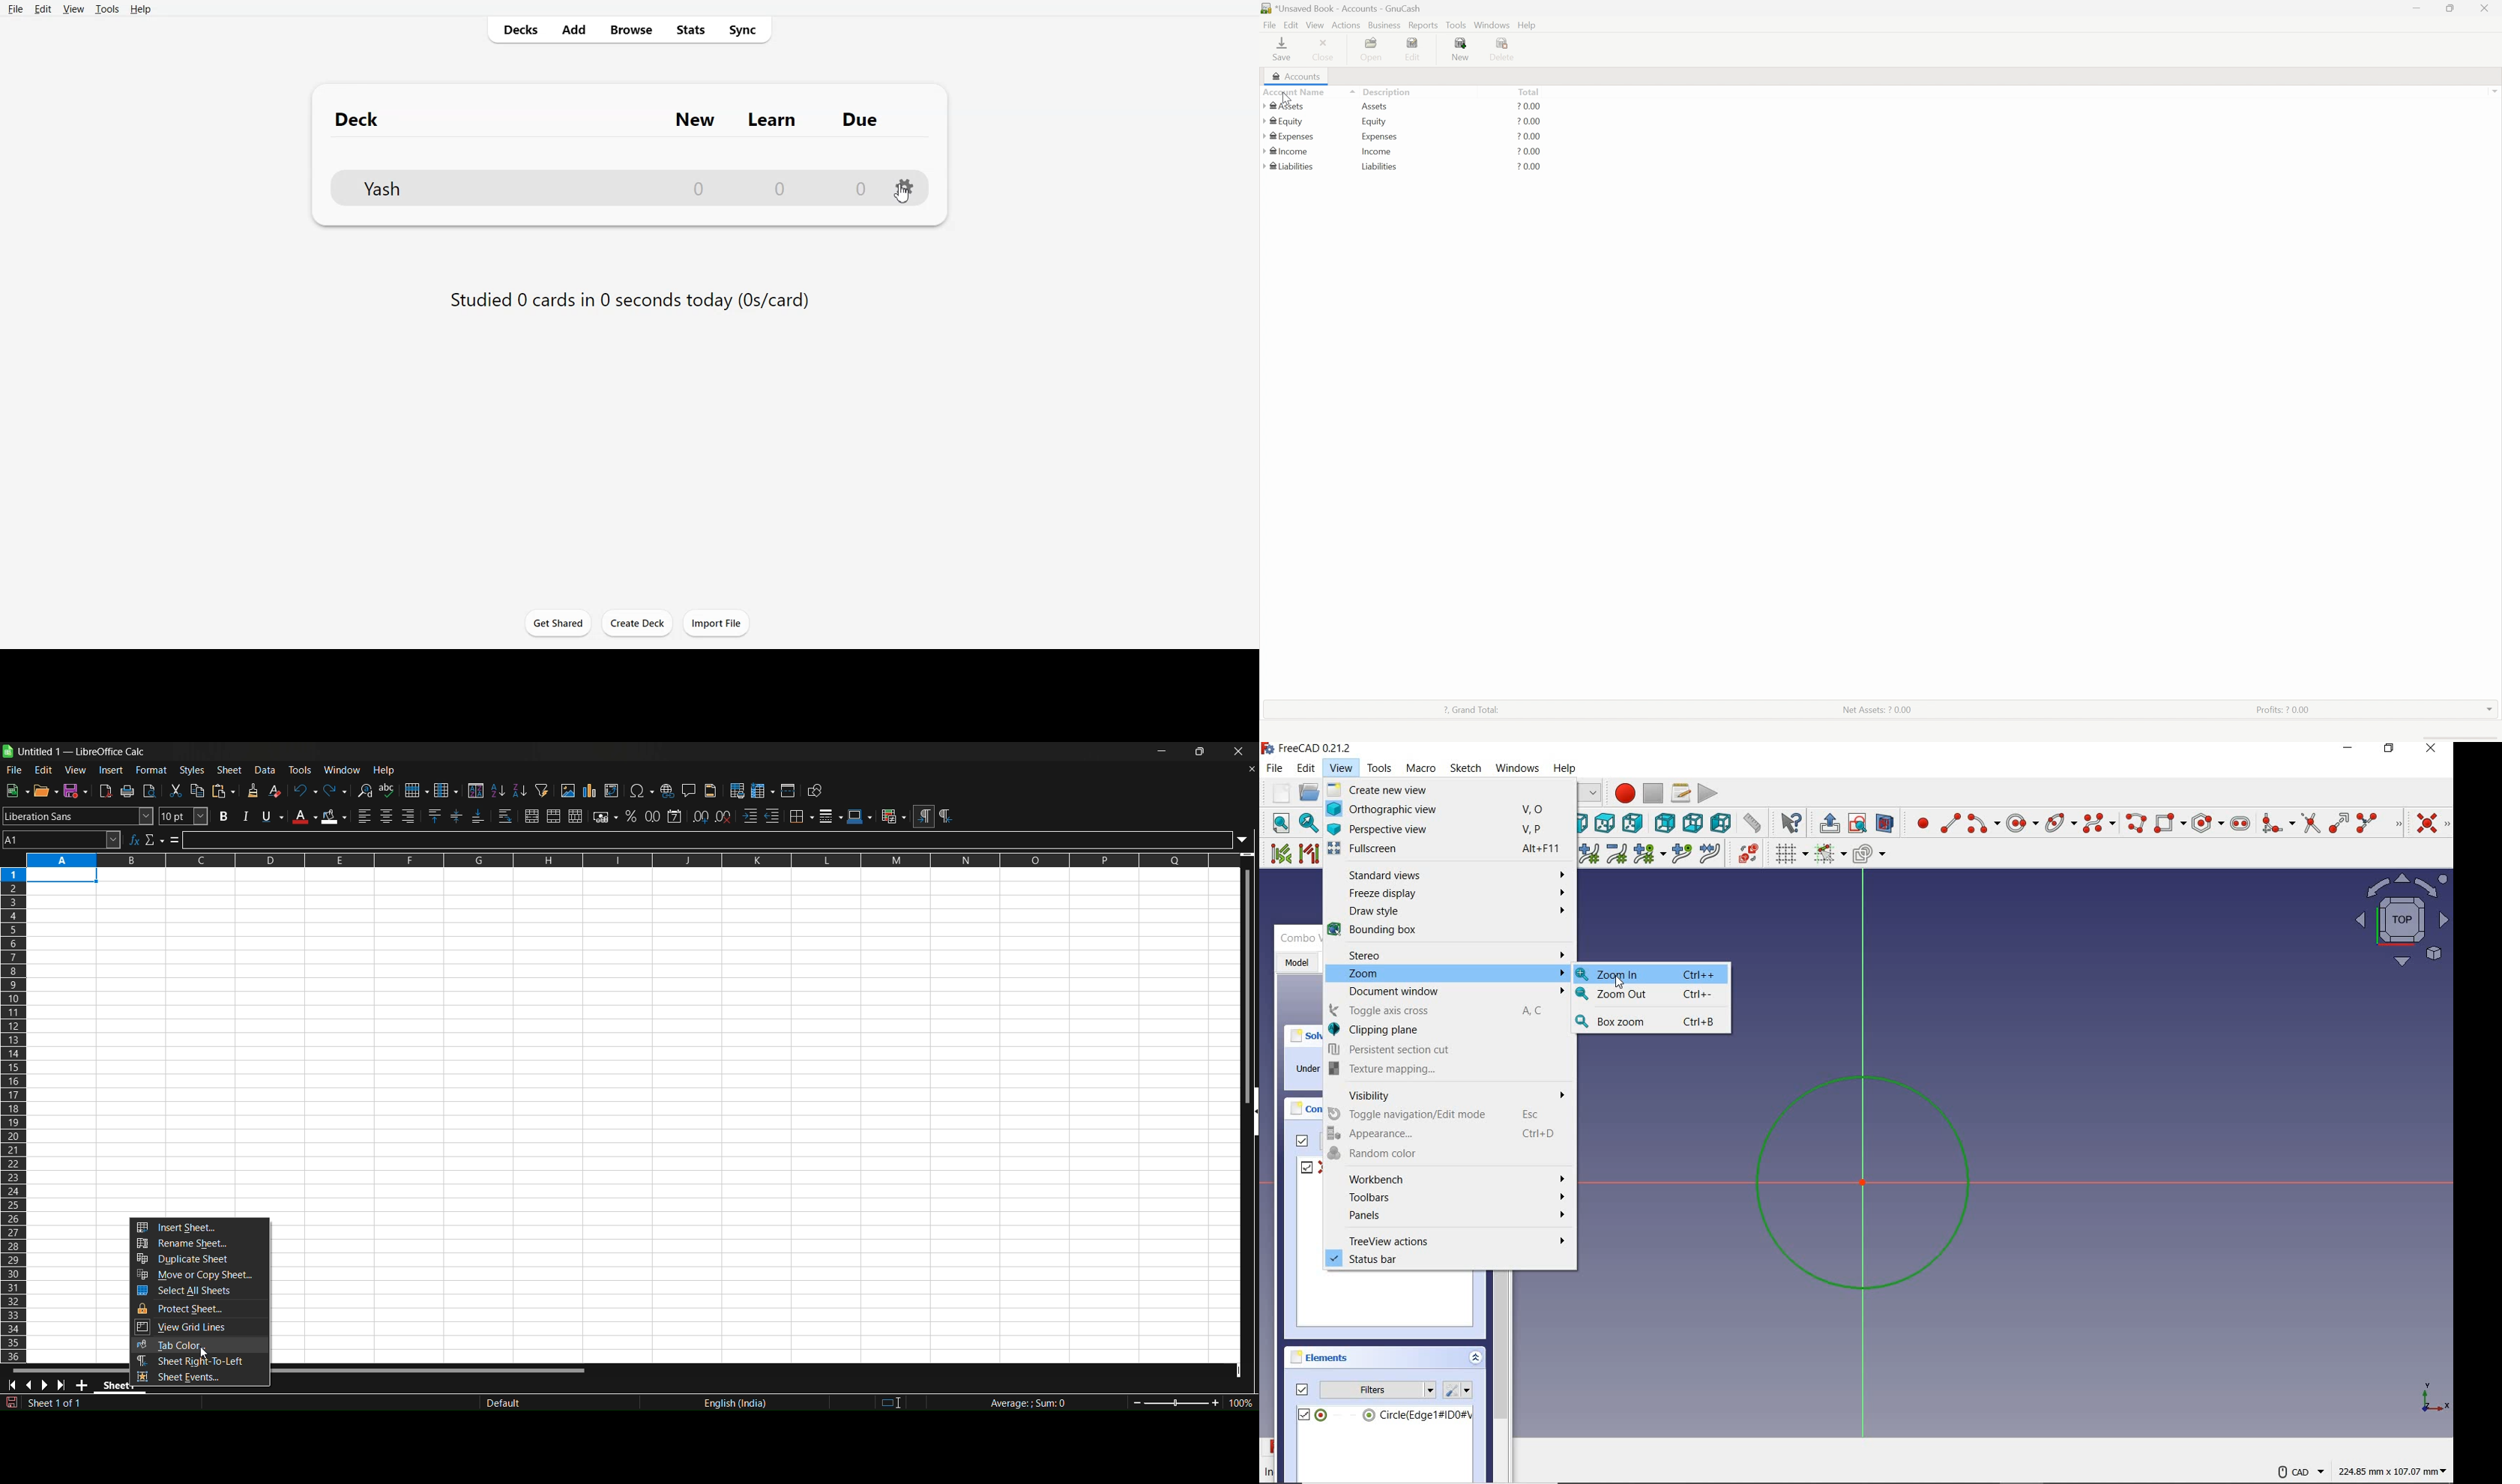 The width and height of the screenshot is (2520, 1484). I want to click on Open, so click(1375, 47).